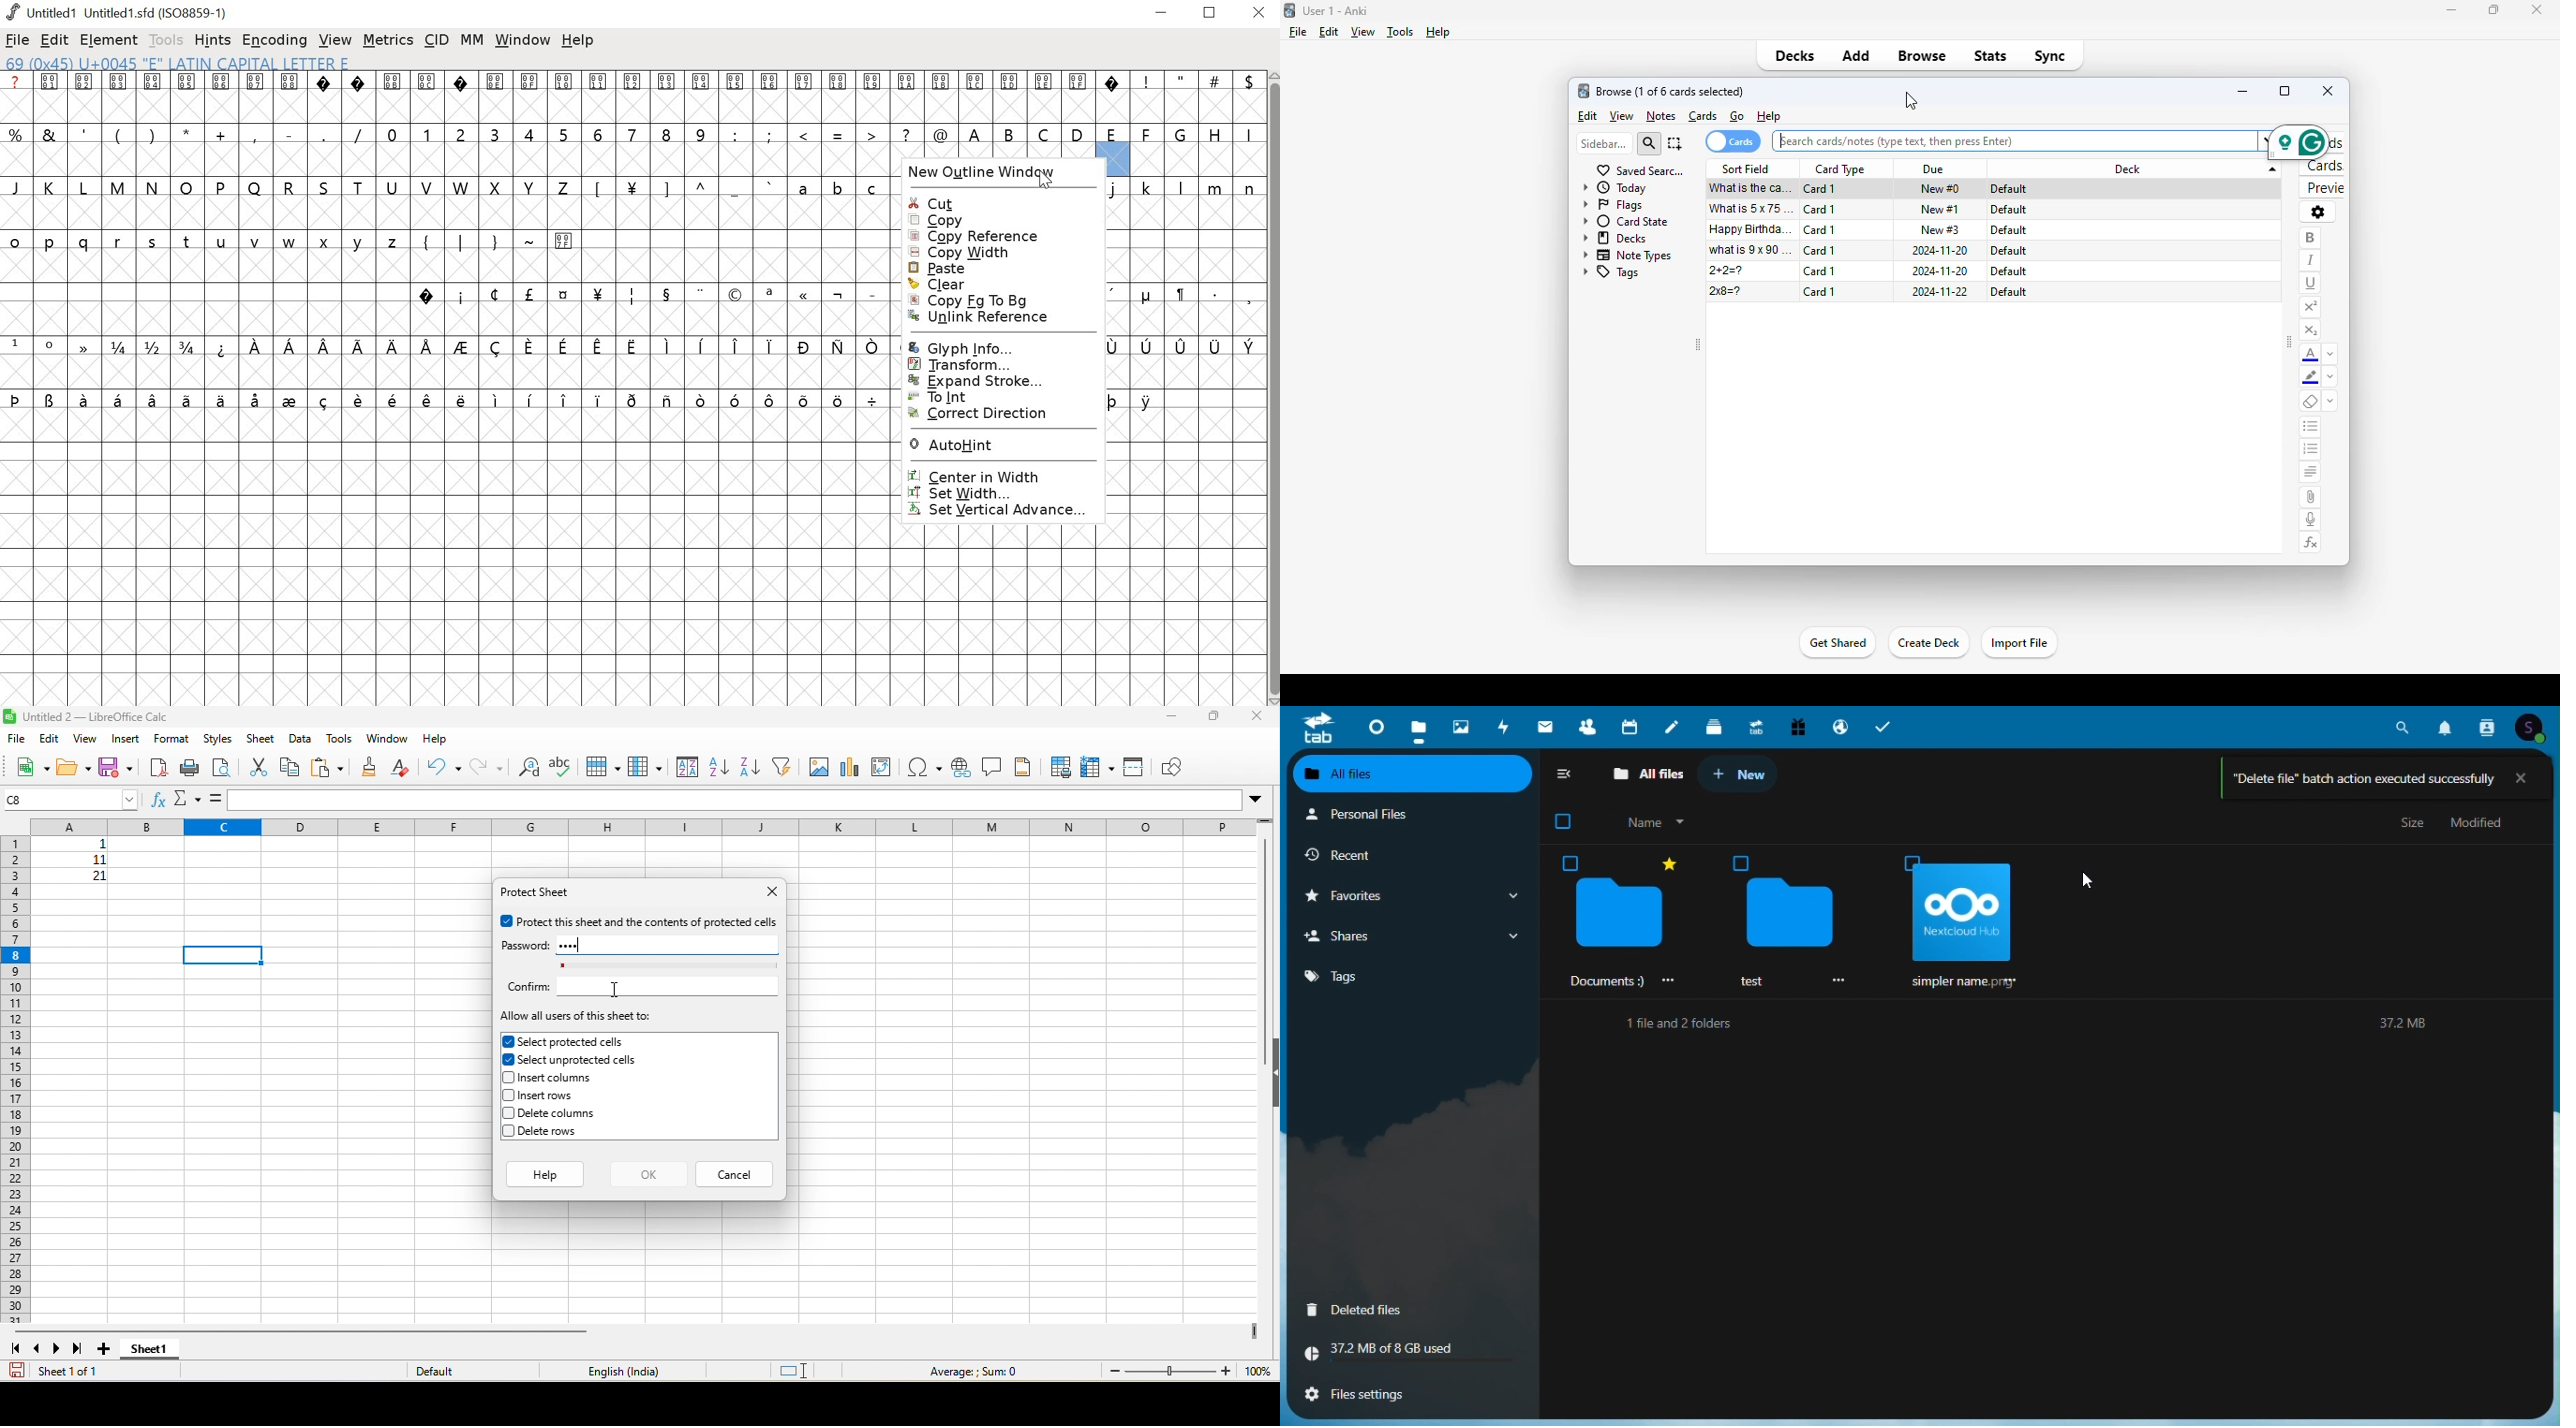 This screenshot has height=1428, width=2576. I want to click on 2024-11-20, so click(1941, 250).